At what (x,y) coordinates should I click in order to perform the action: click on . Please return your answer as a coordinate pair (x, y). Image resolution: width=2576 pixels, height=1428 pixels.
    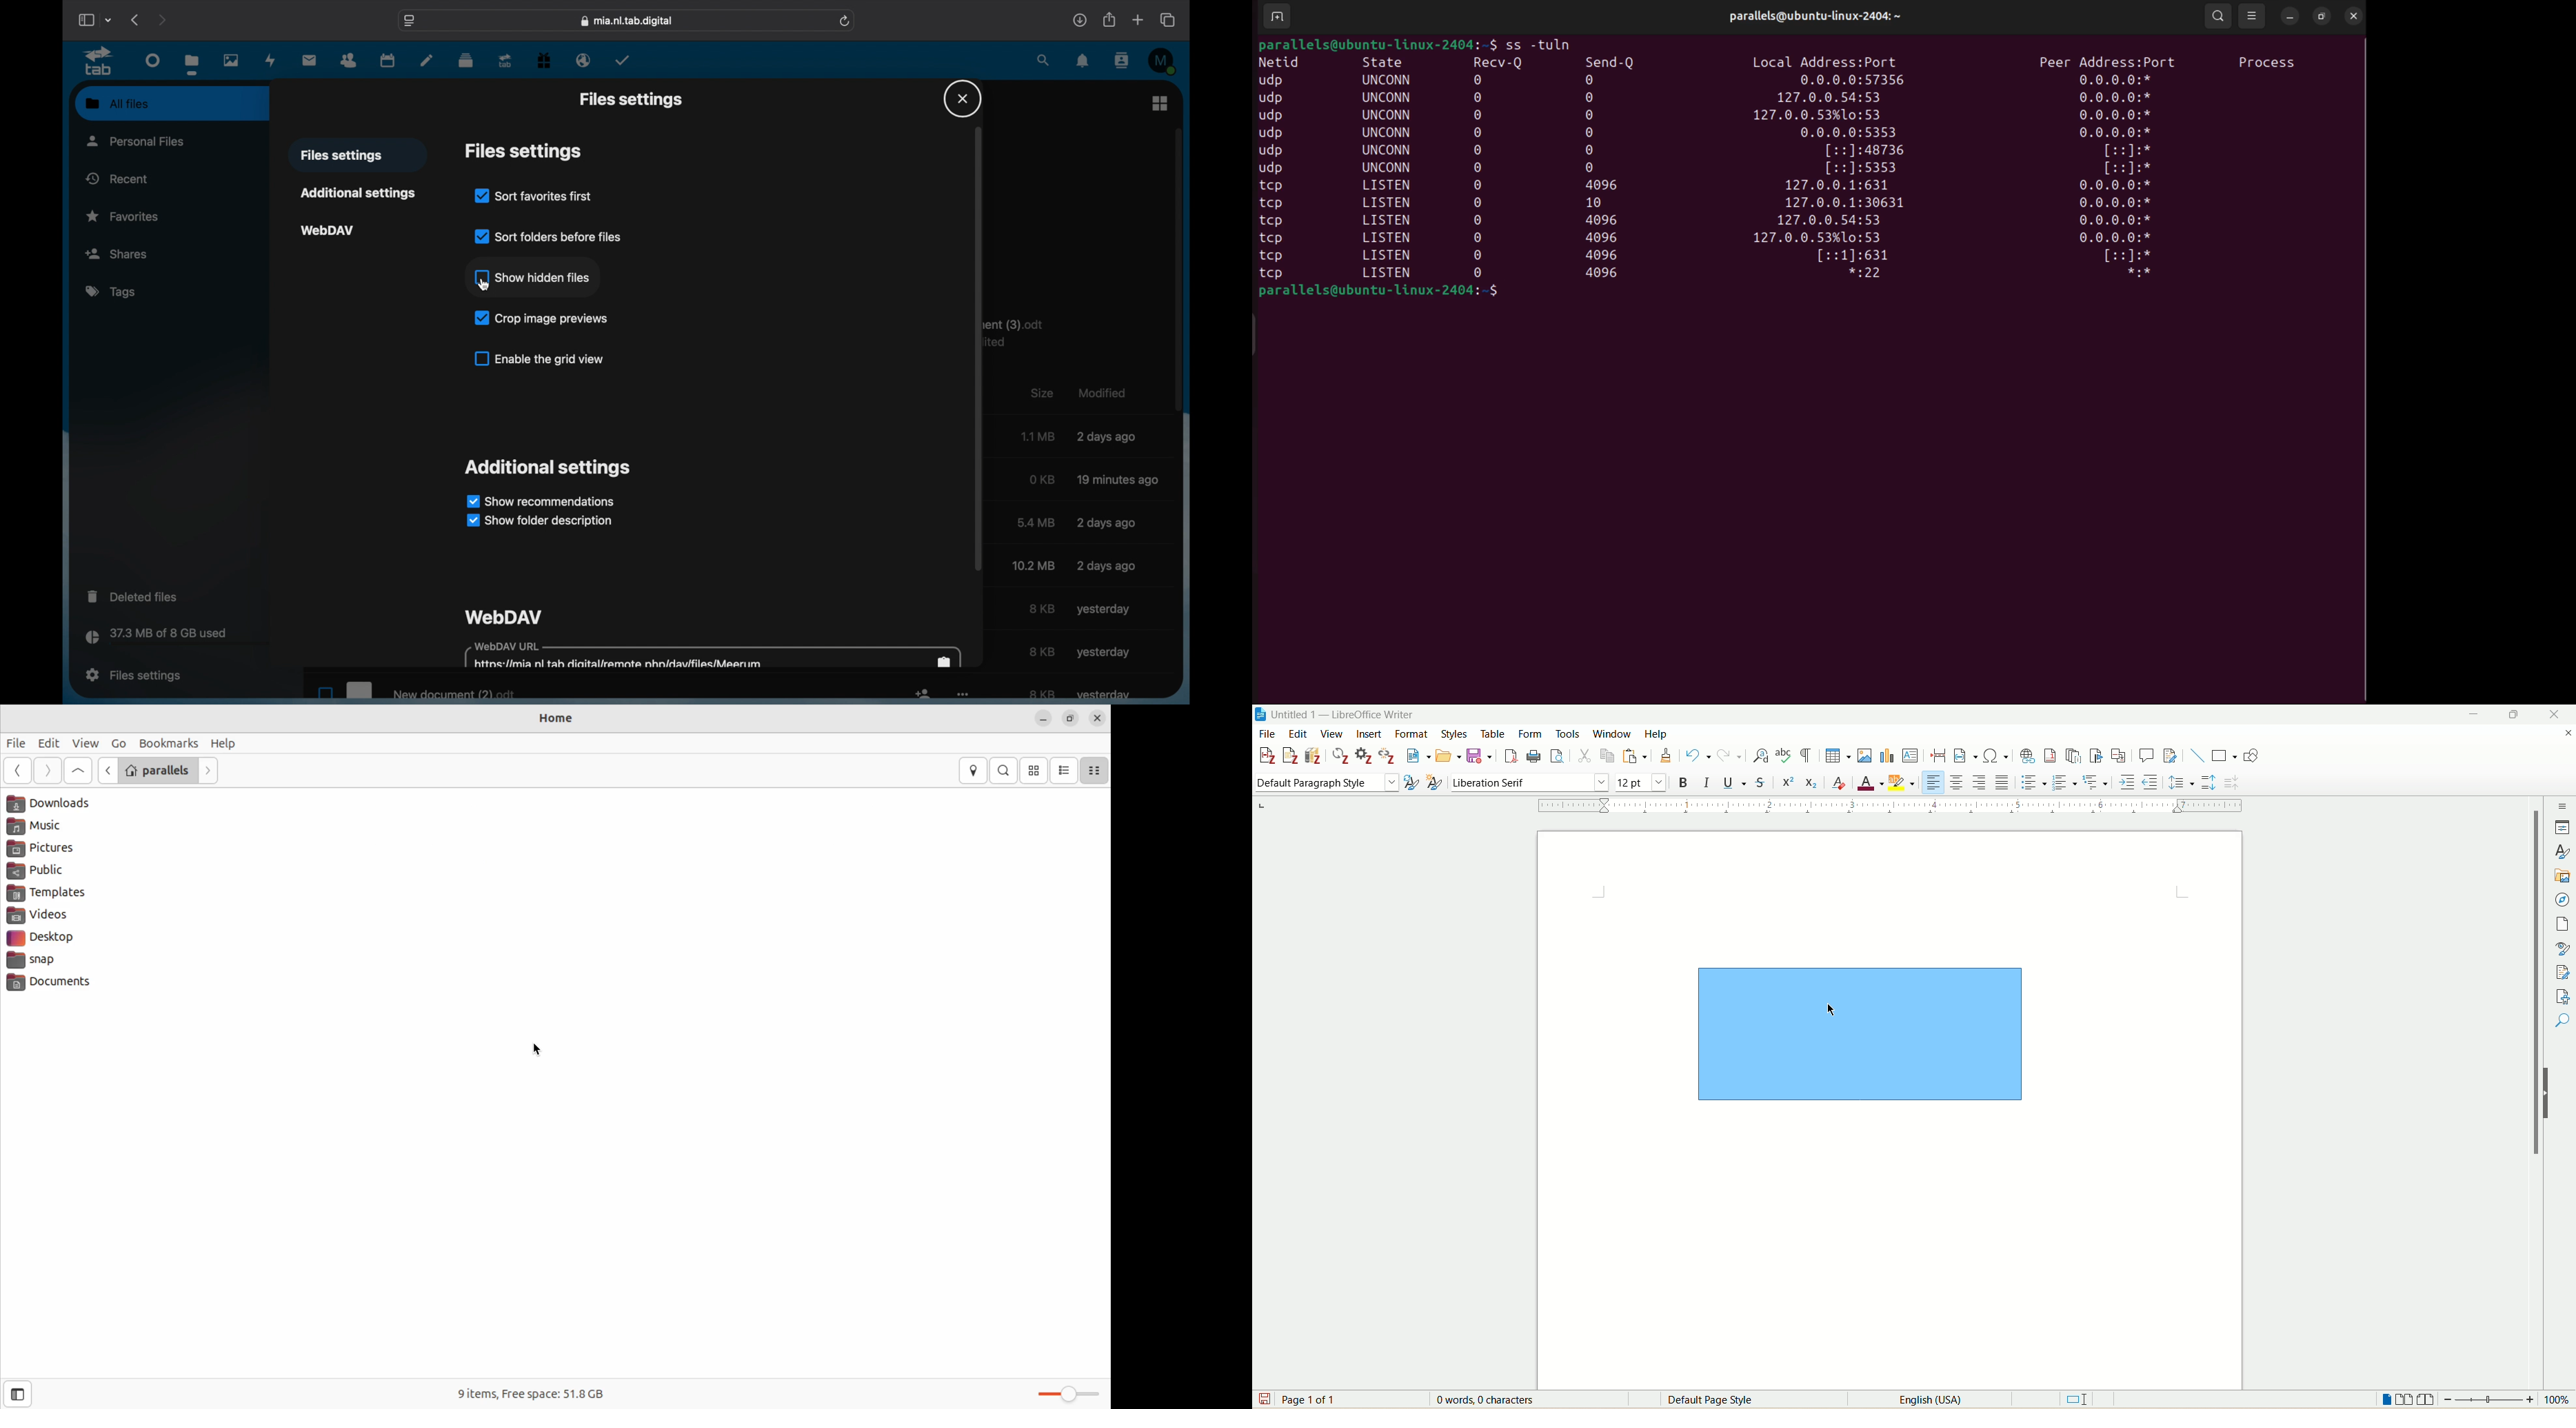
    Looking at the image, I should click on (1477, 185).